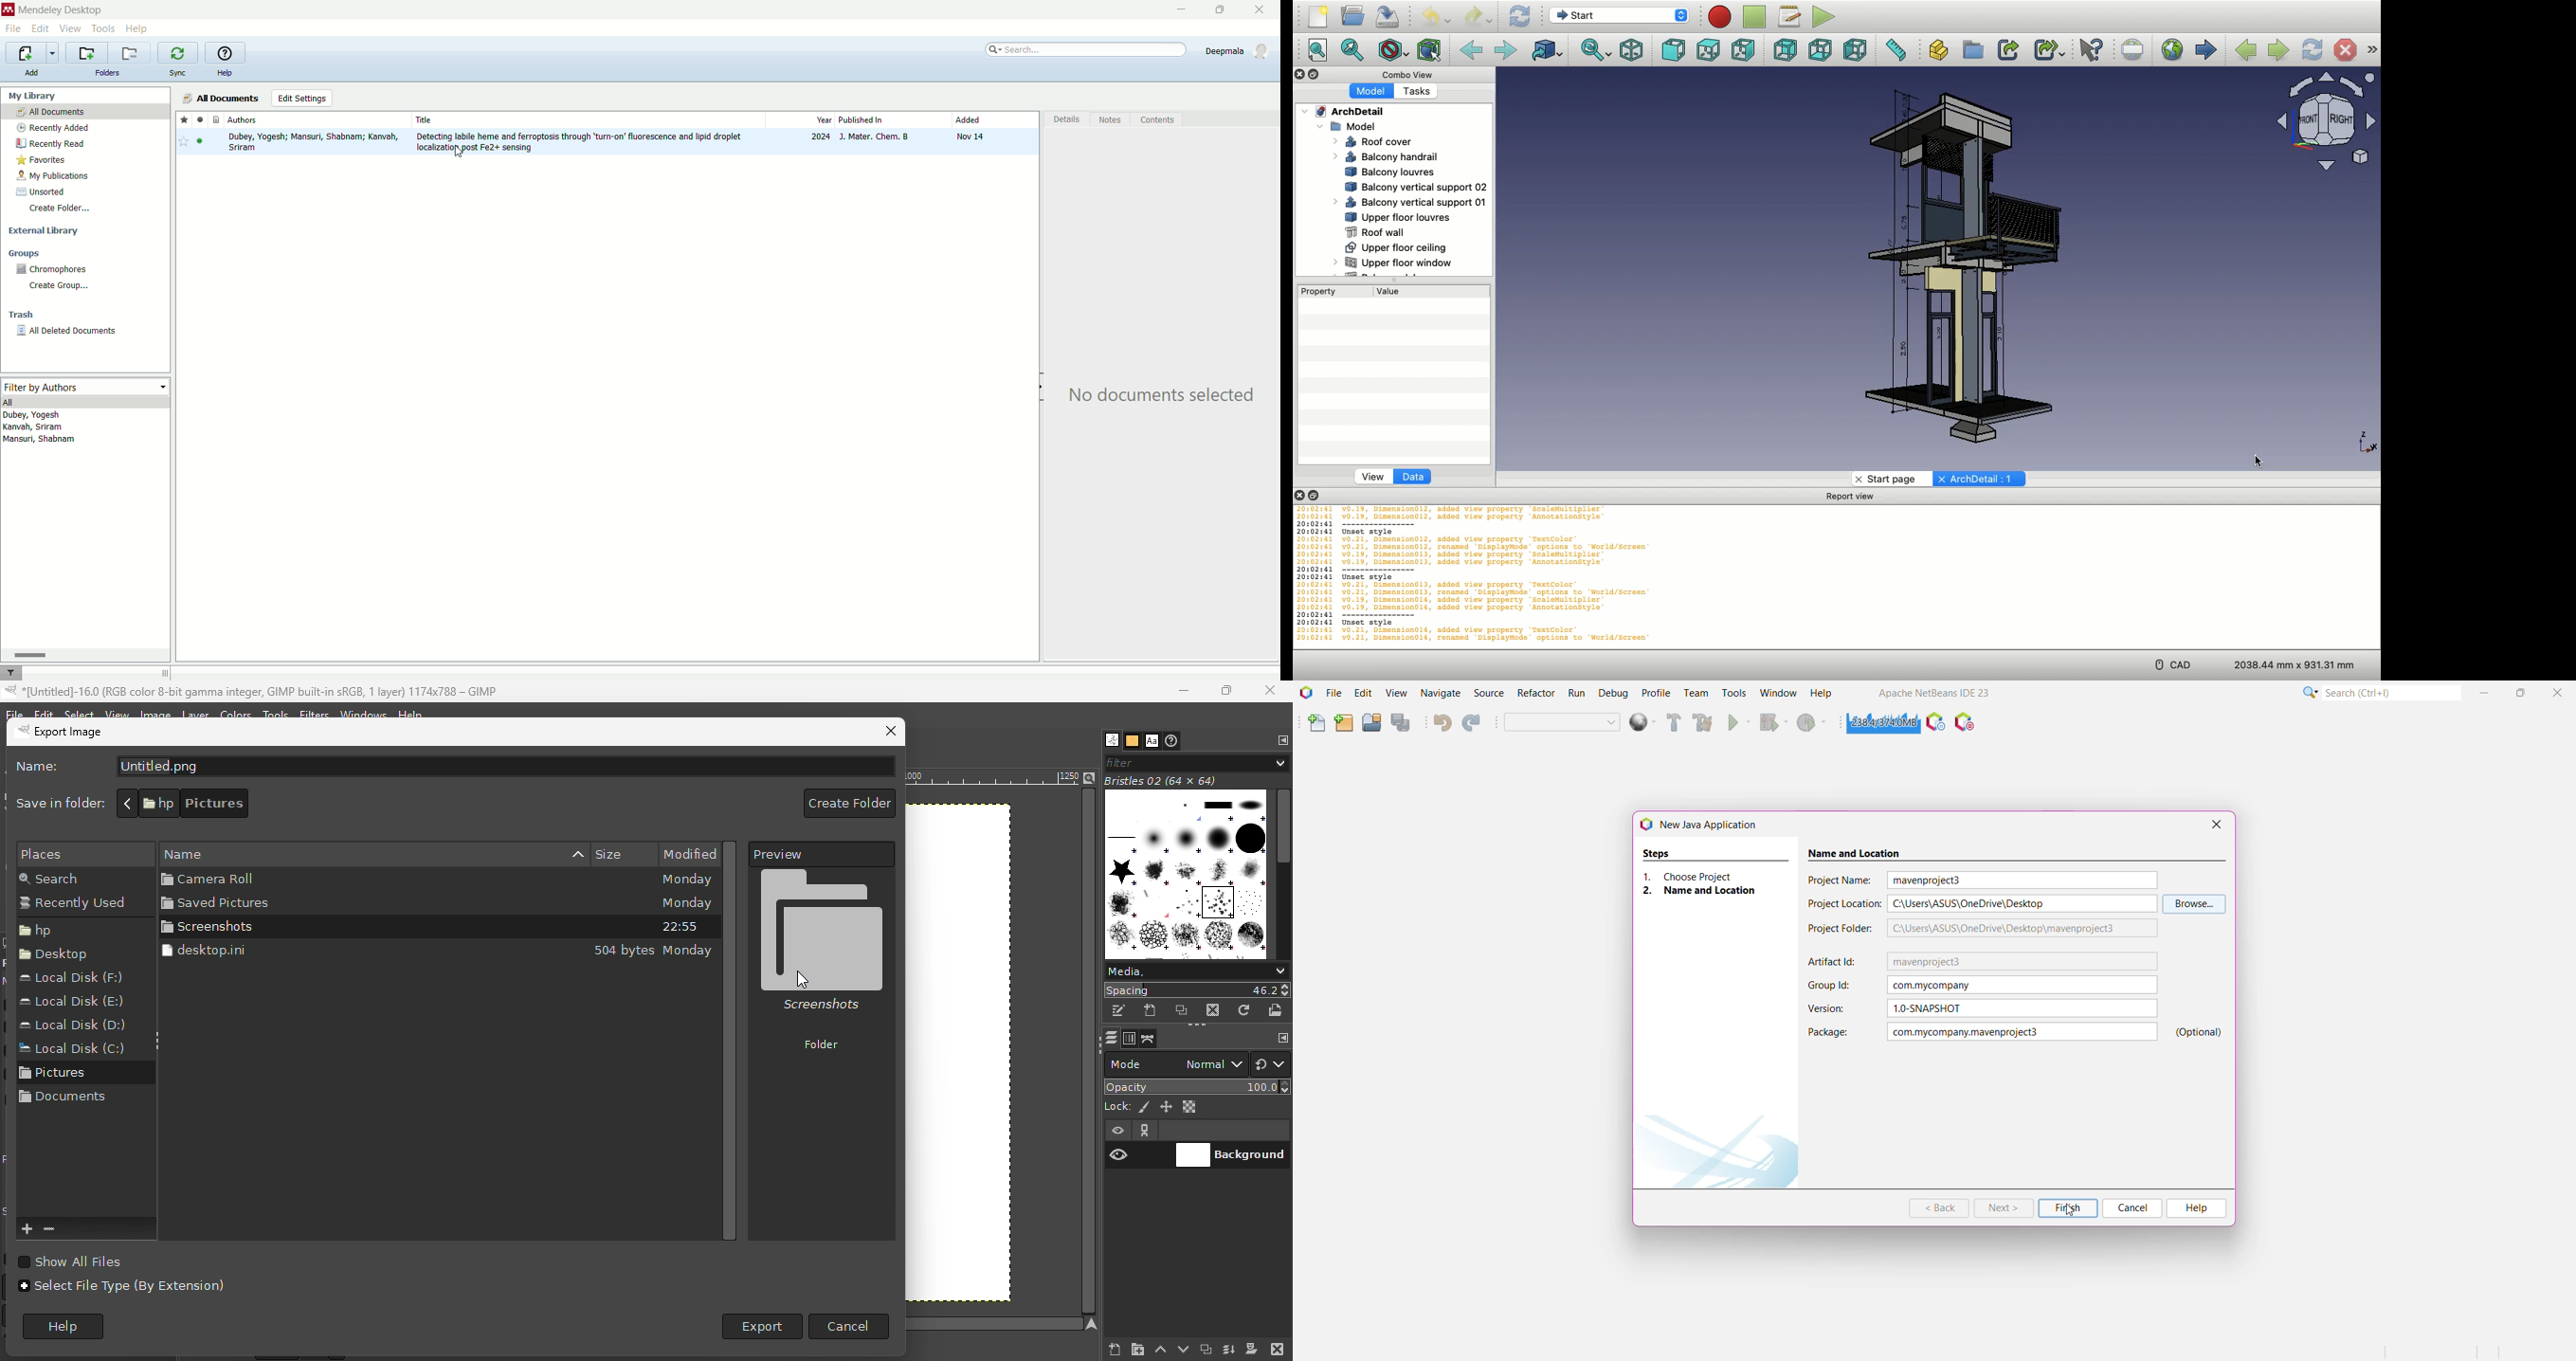  Describe the element at coordinates (1562, 722) in the screenshot. I see `Set Project Configuration` at that location.